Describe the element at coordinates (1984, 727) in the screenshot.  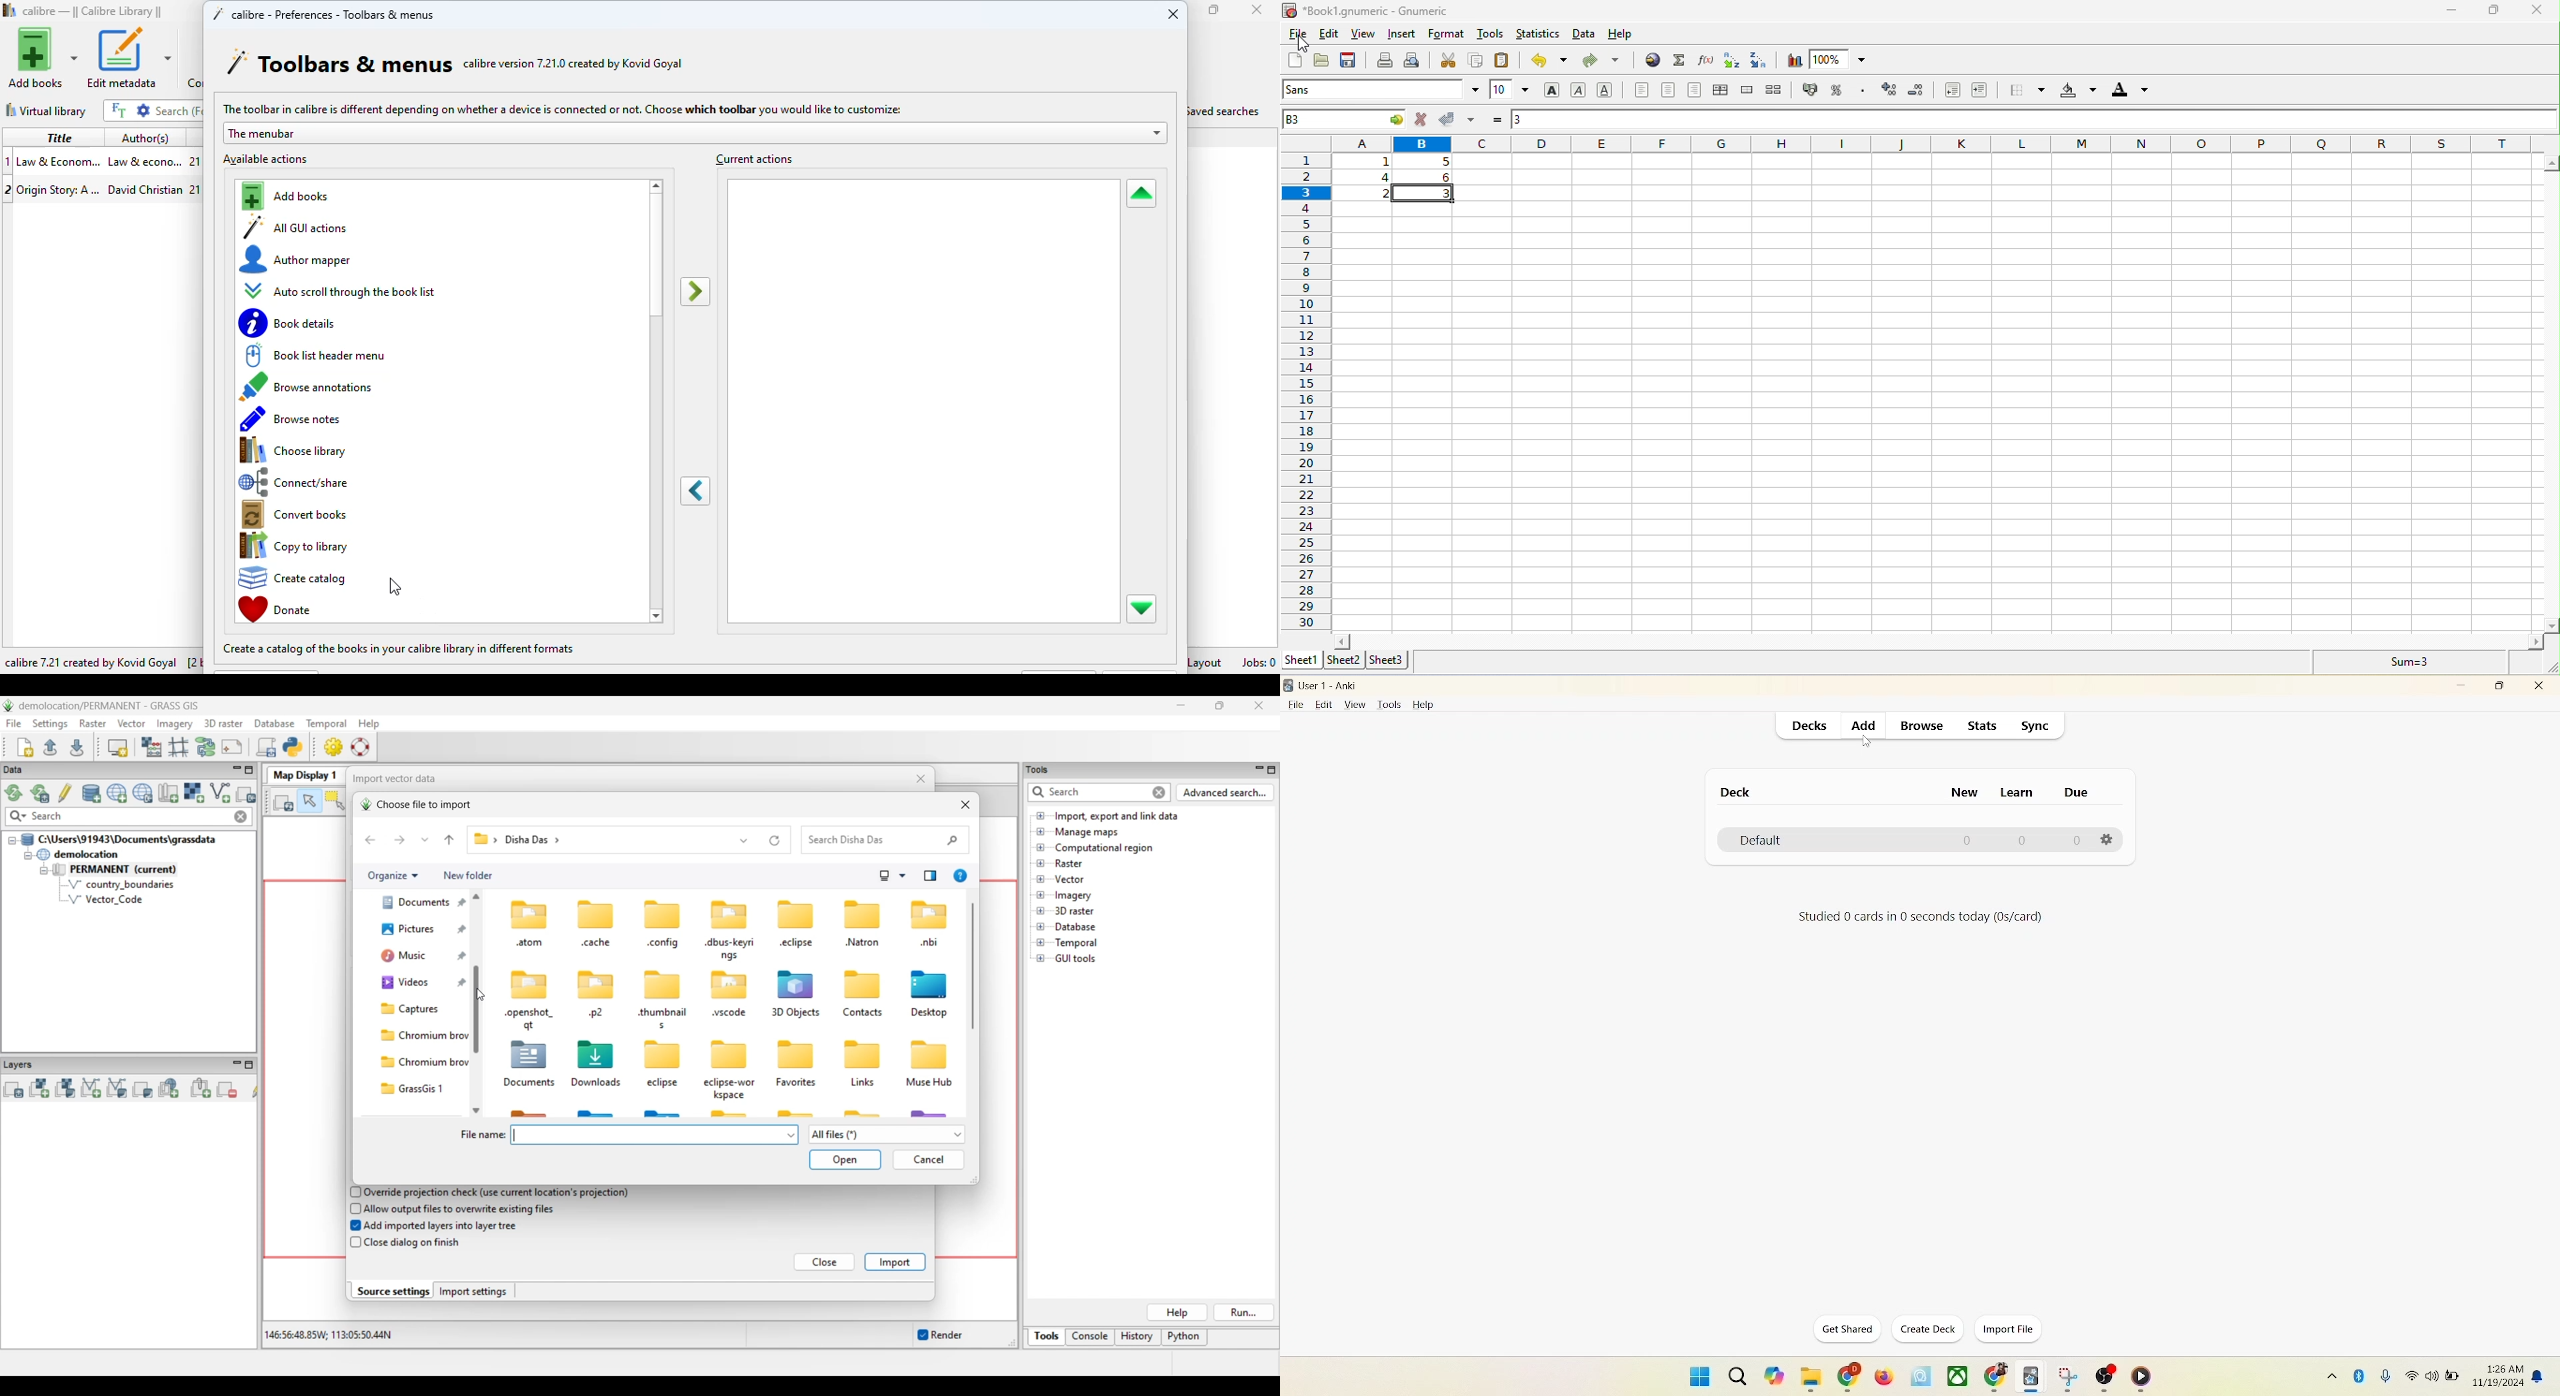
I see `stats` at that location.